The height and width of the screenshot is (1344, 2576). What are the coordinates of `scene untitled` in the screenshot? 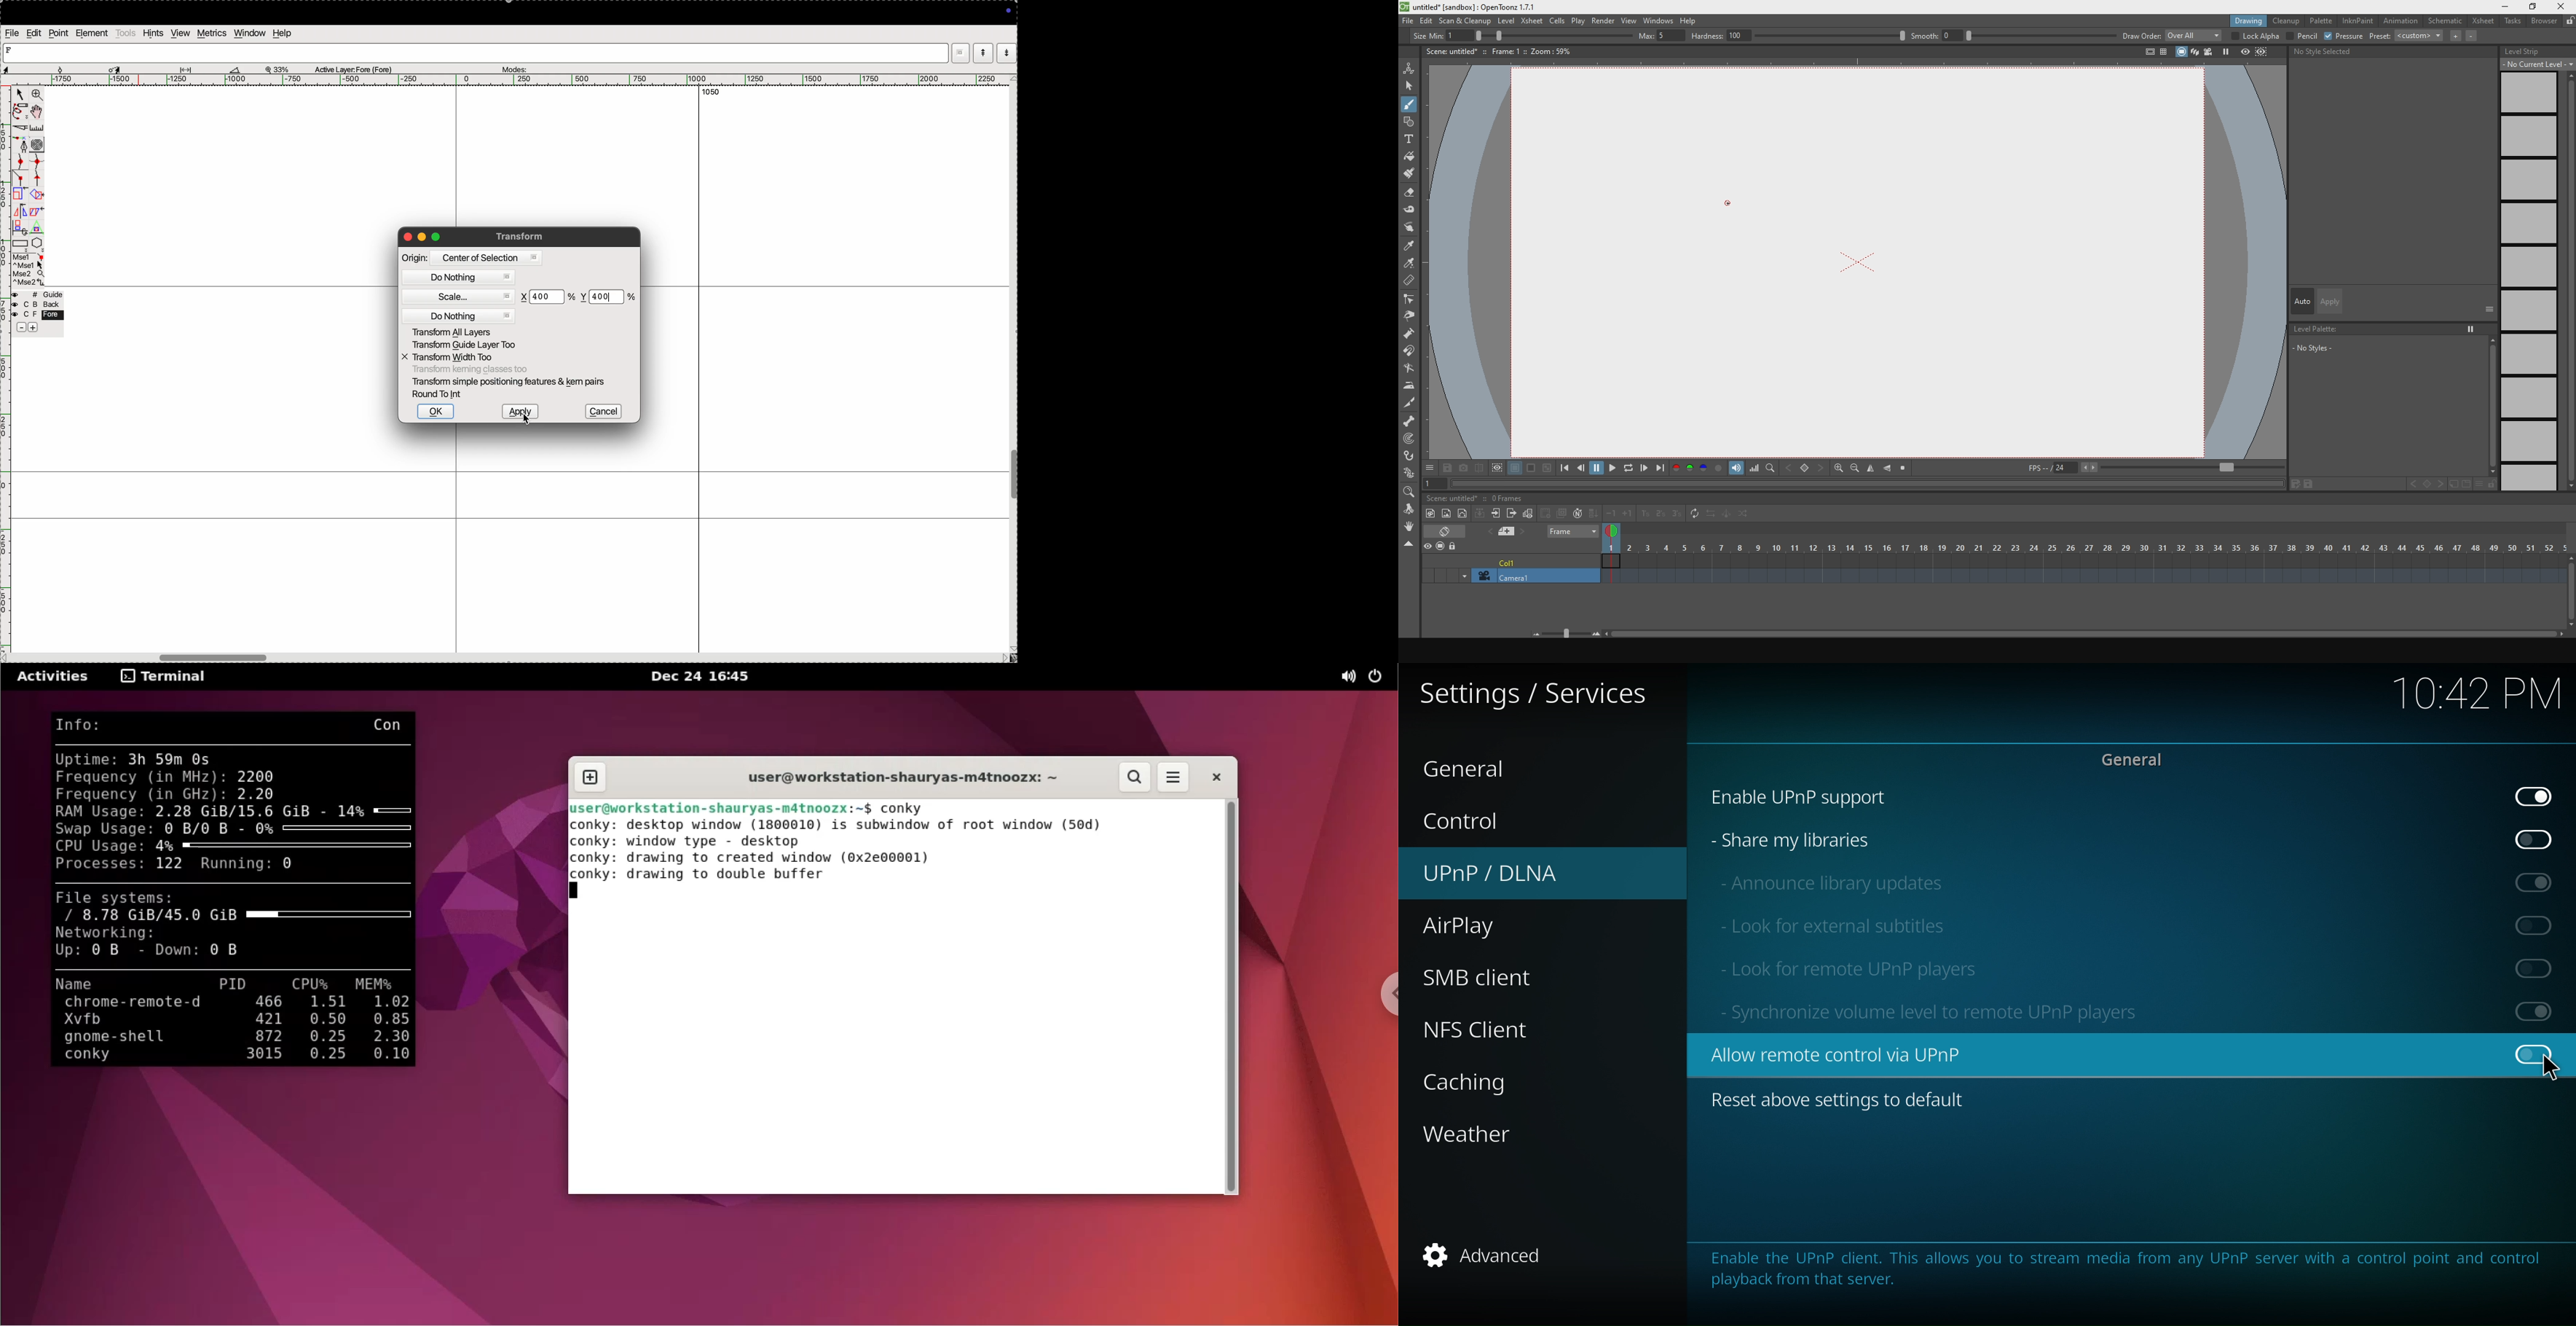 It's located at (1455, 497).